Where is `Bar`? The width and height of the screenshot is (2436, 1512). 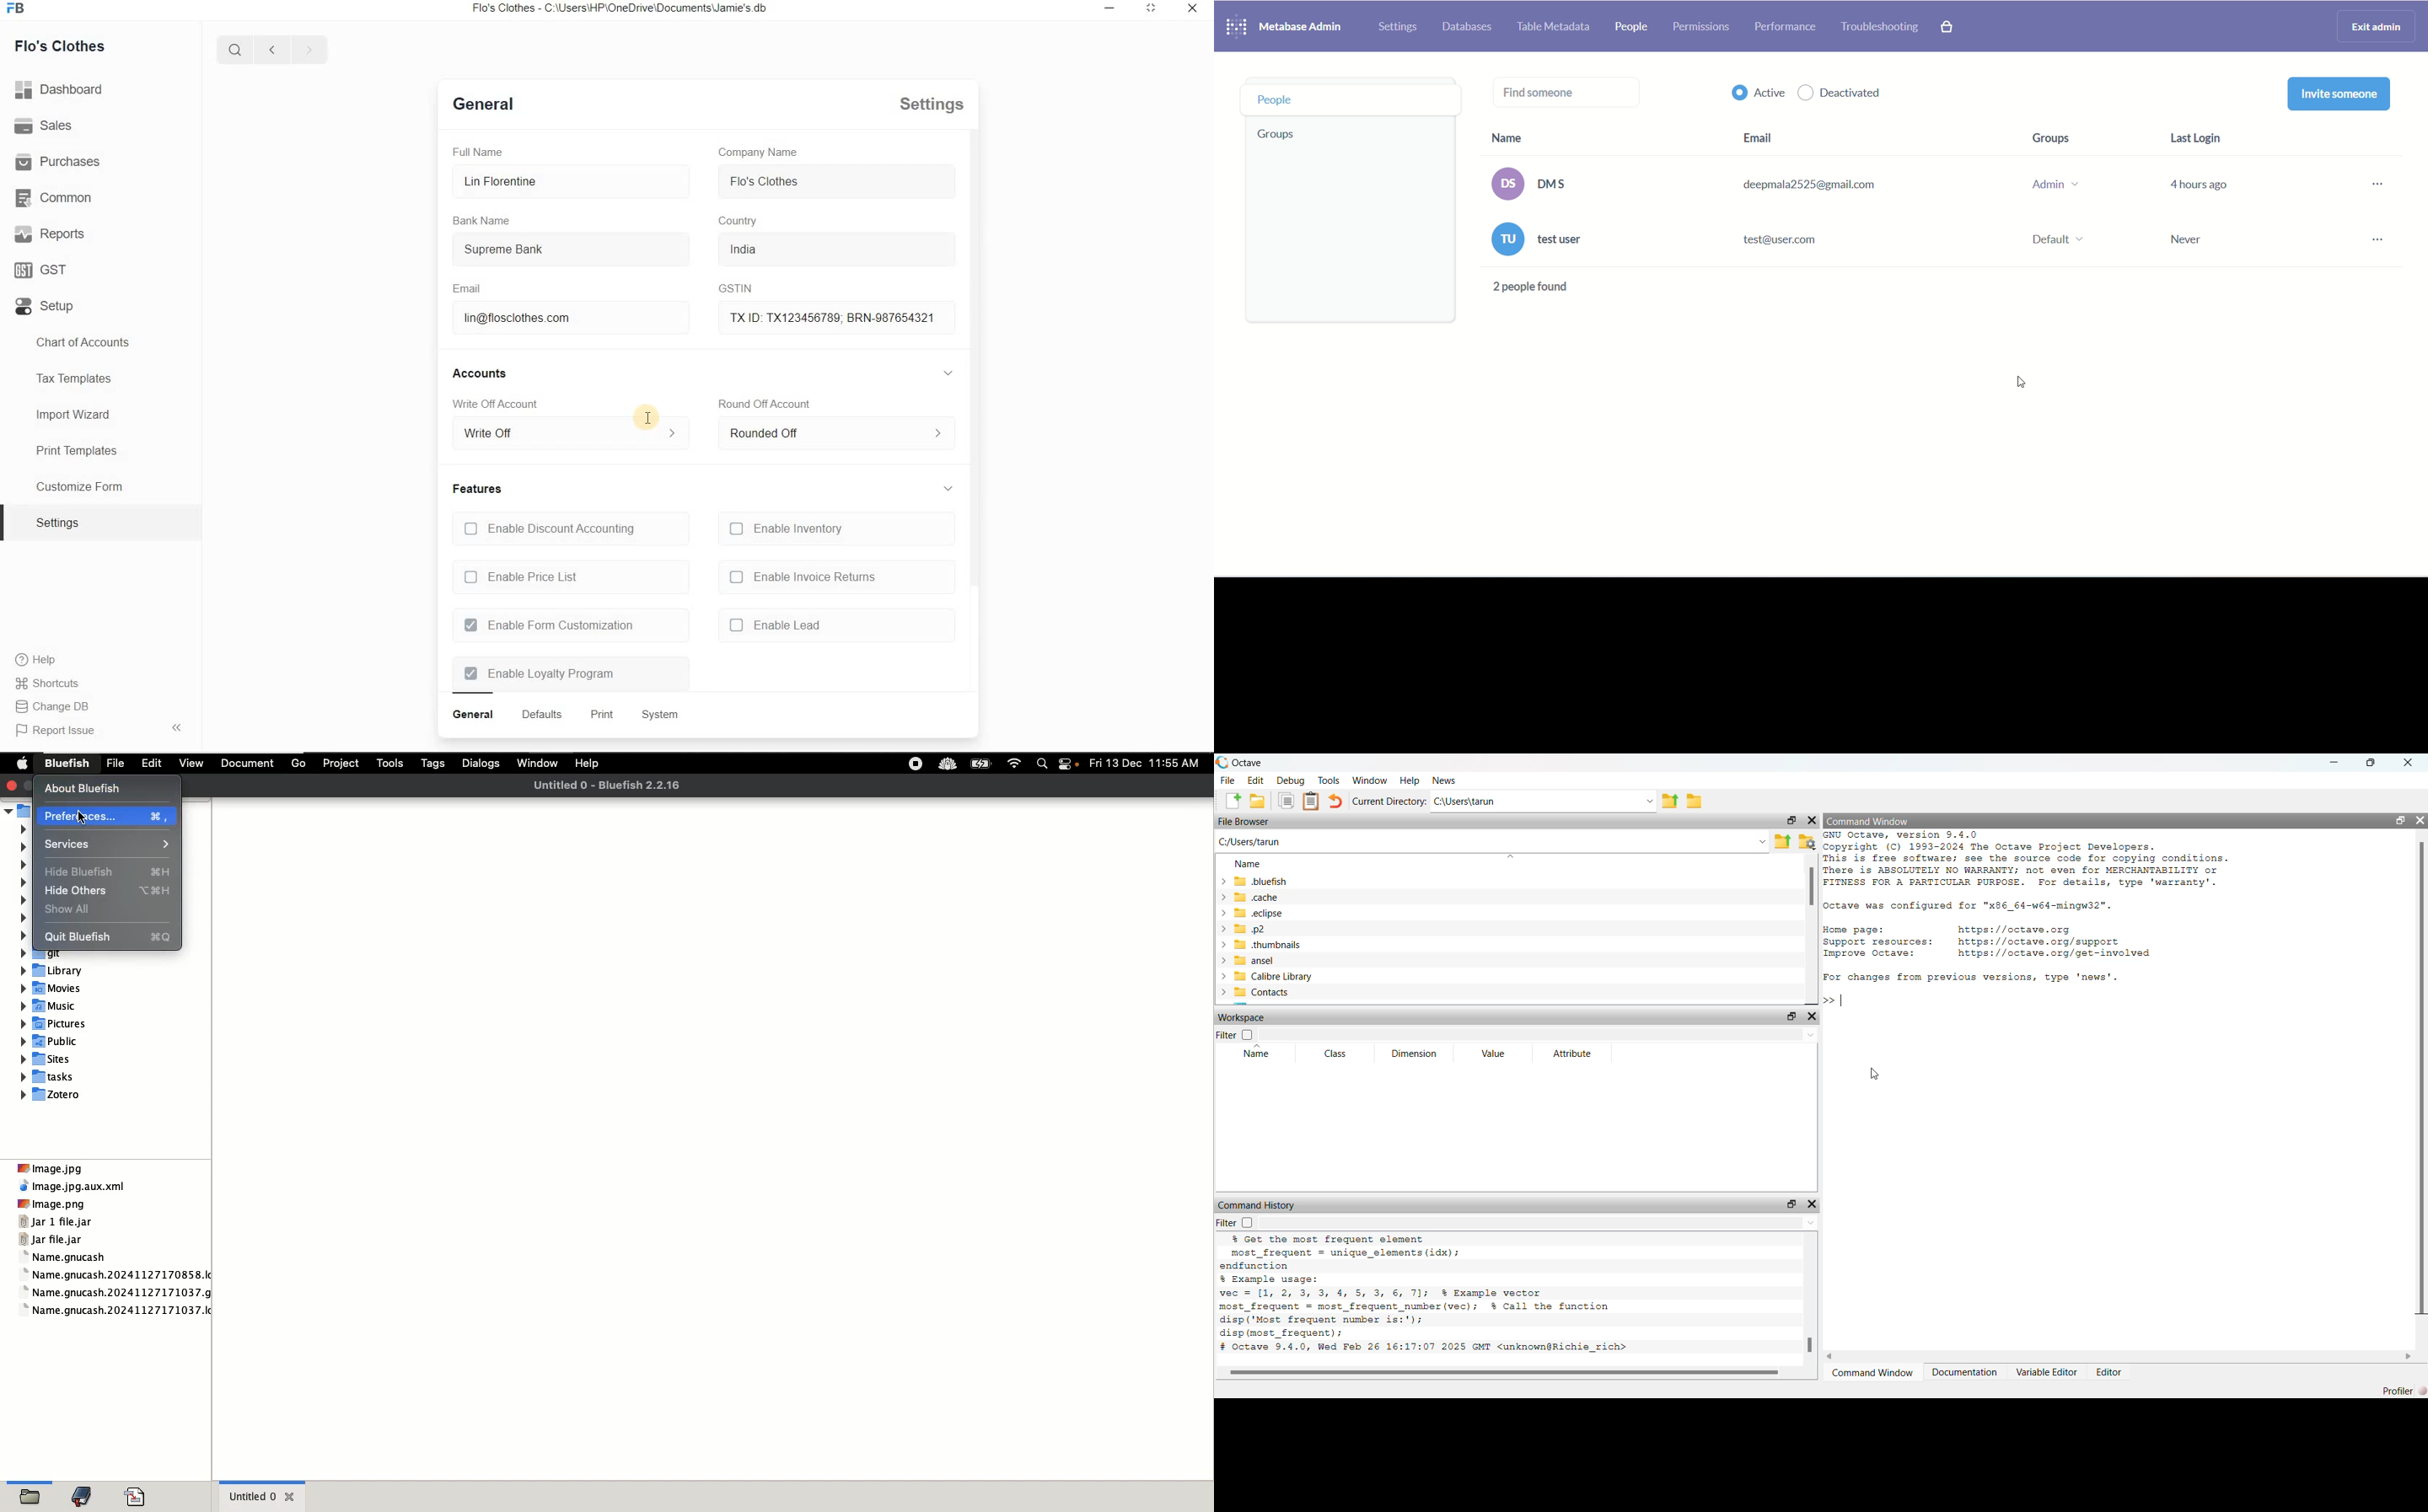
Bar is located at coordinates (473, 694).